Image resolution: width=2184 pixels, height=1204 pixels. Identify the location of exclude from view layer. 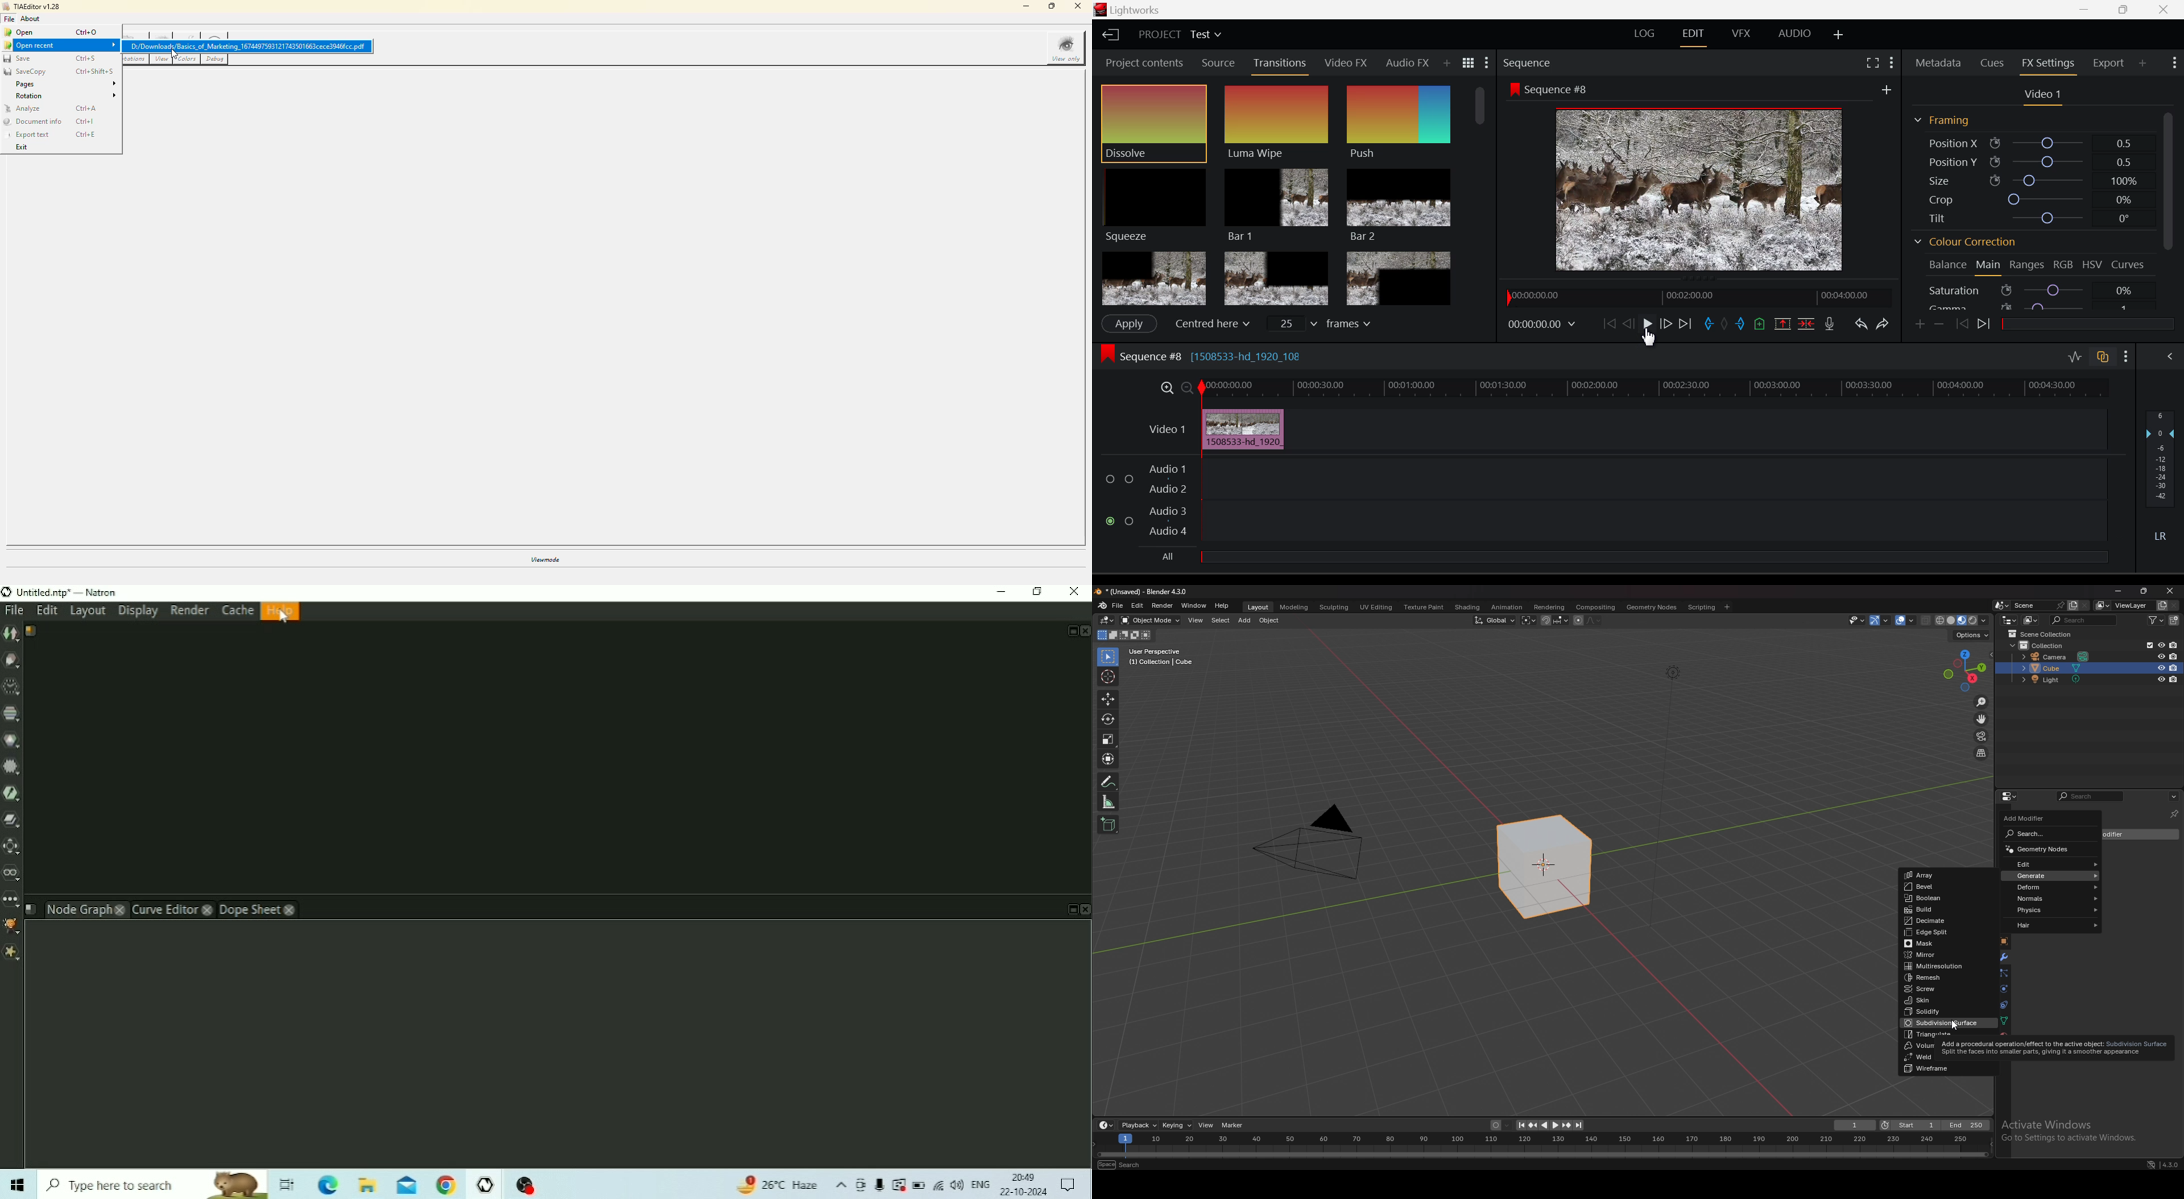
(2148, 645).